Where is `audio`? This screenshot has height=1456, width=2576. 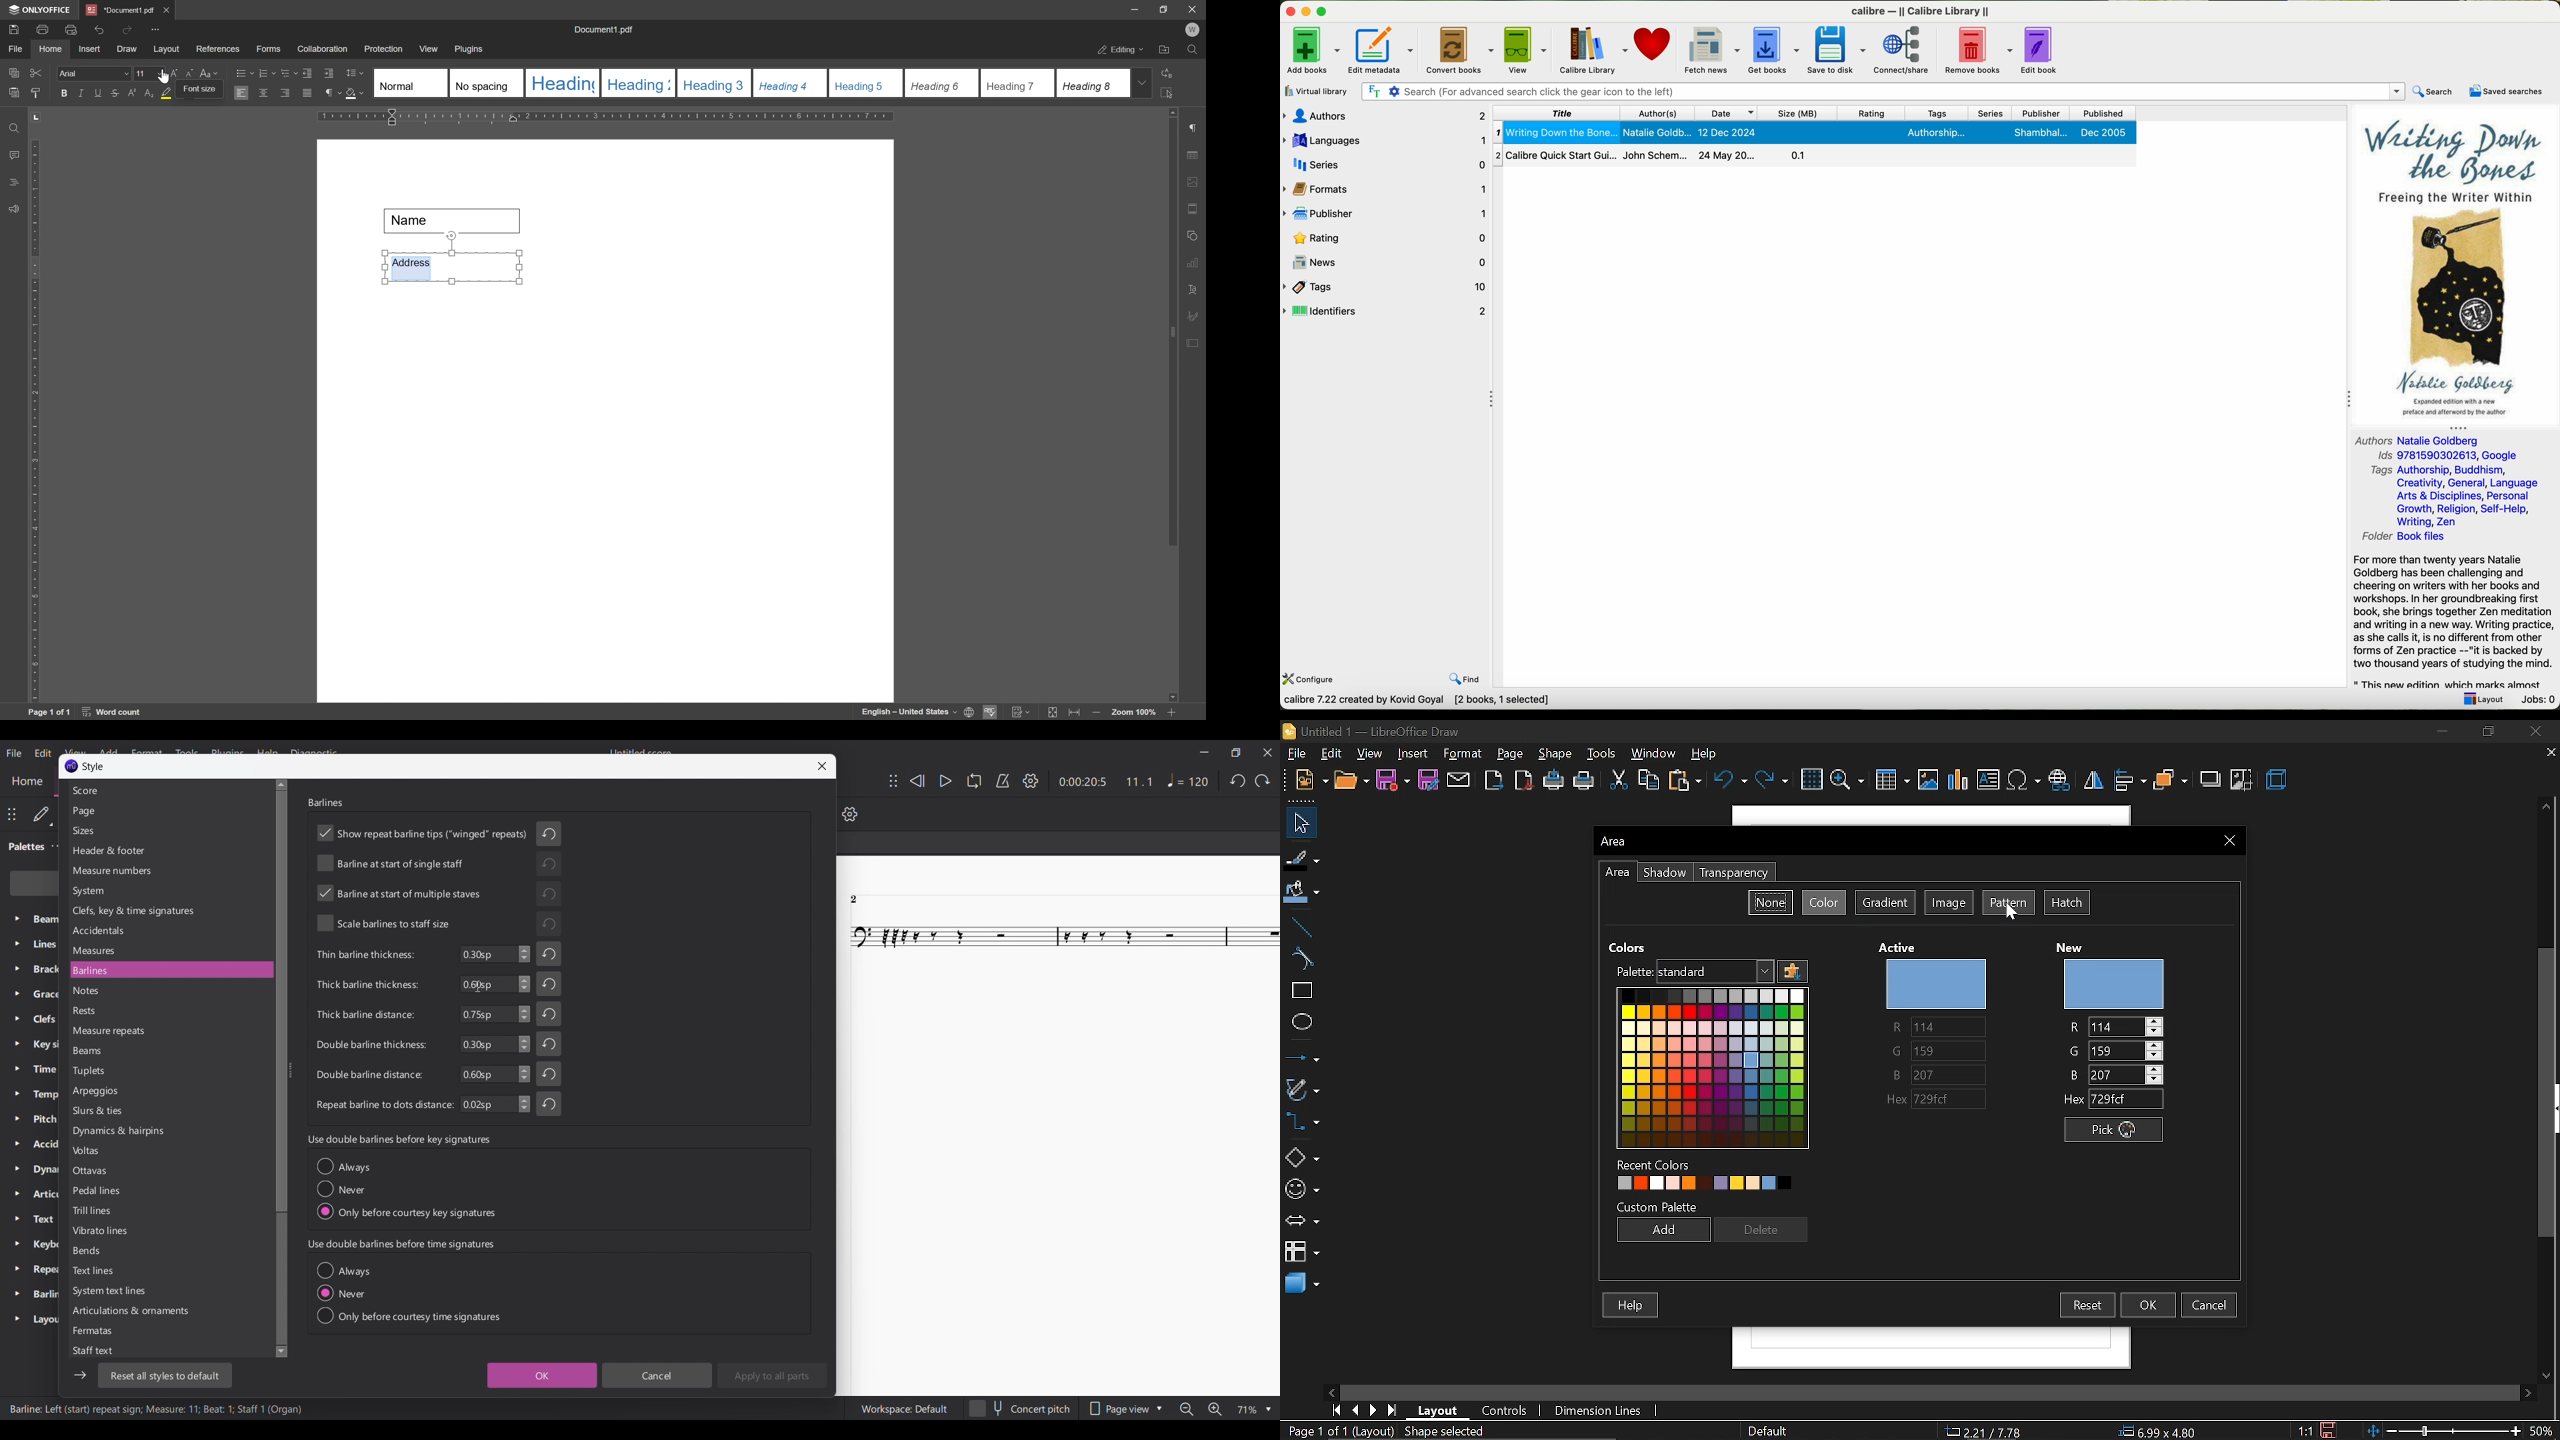
audio is located at coordinates (1393, 117).